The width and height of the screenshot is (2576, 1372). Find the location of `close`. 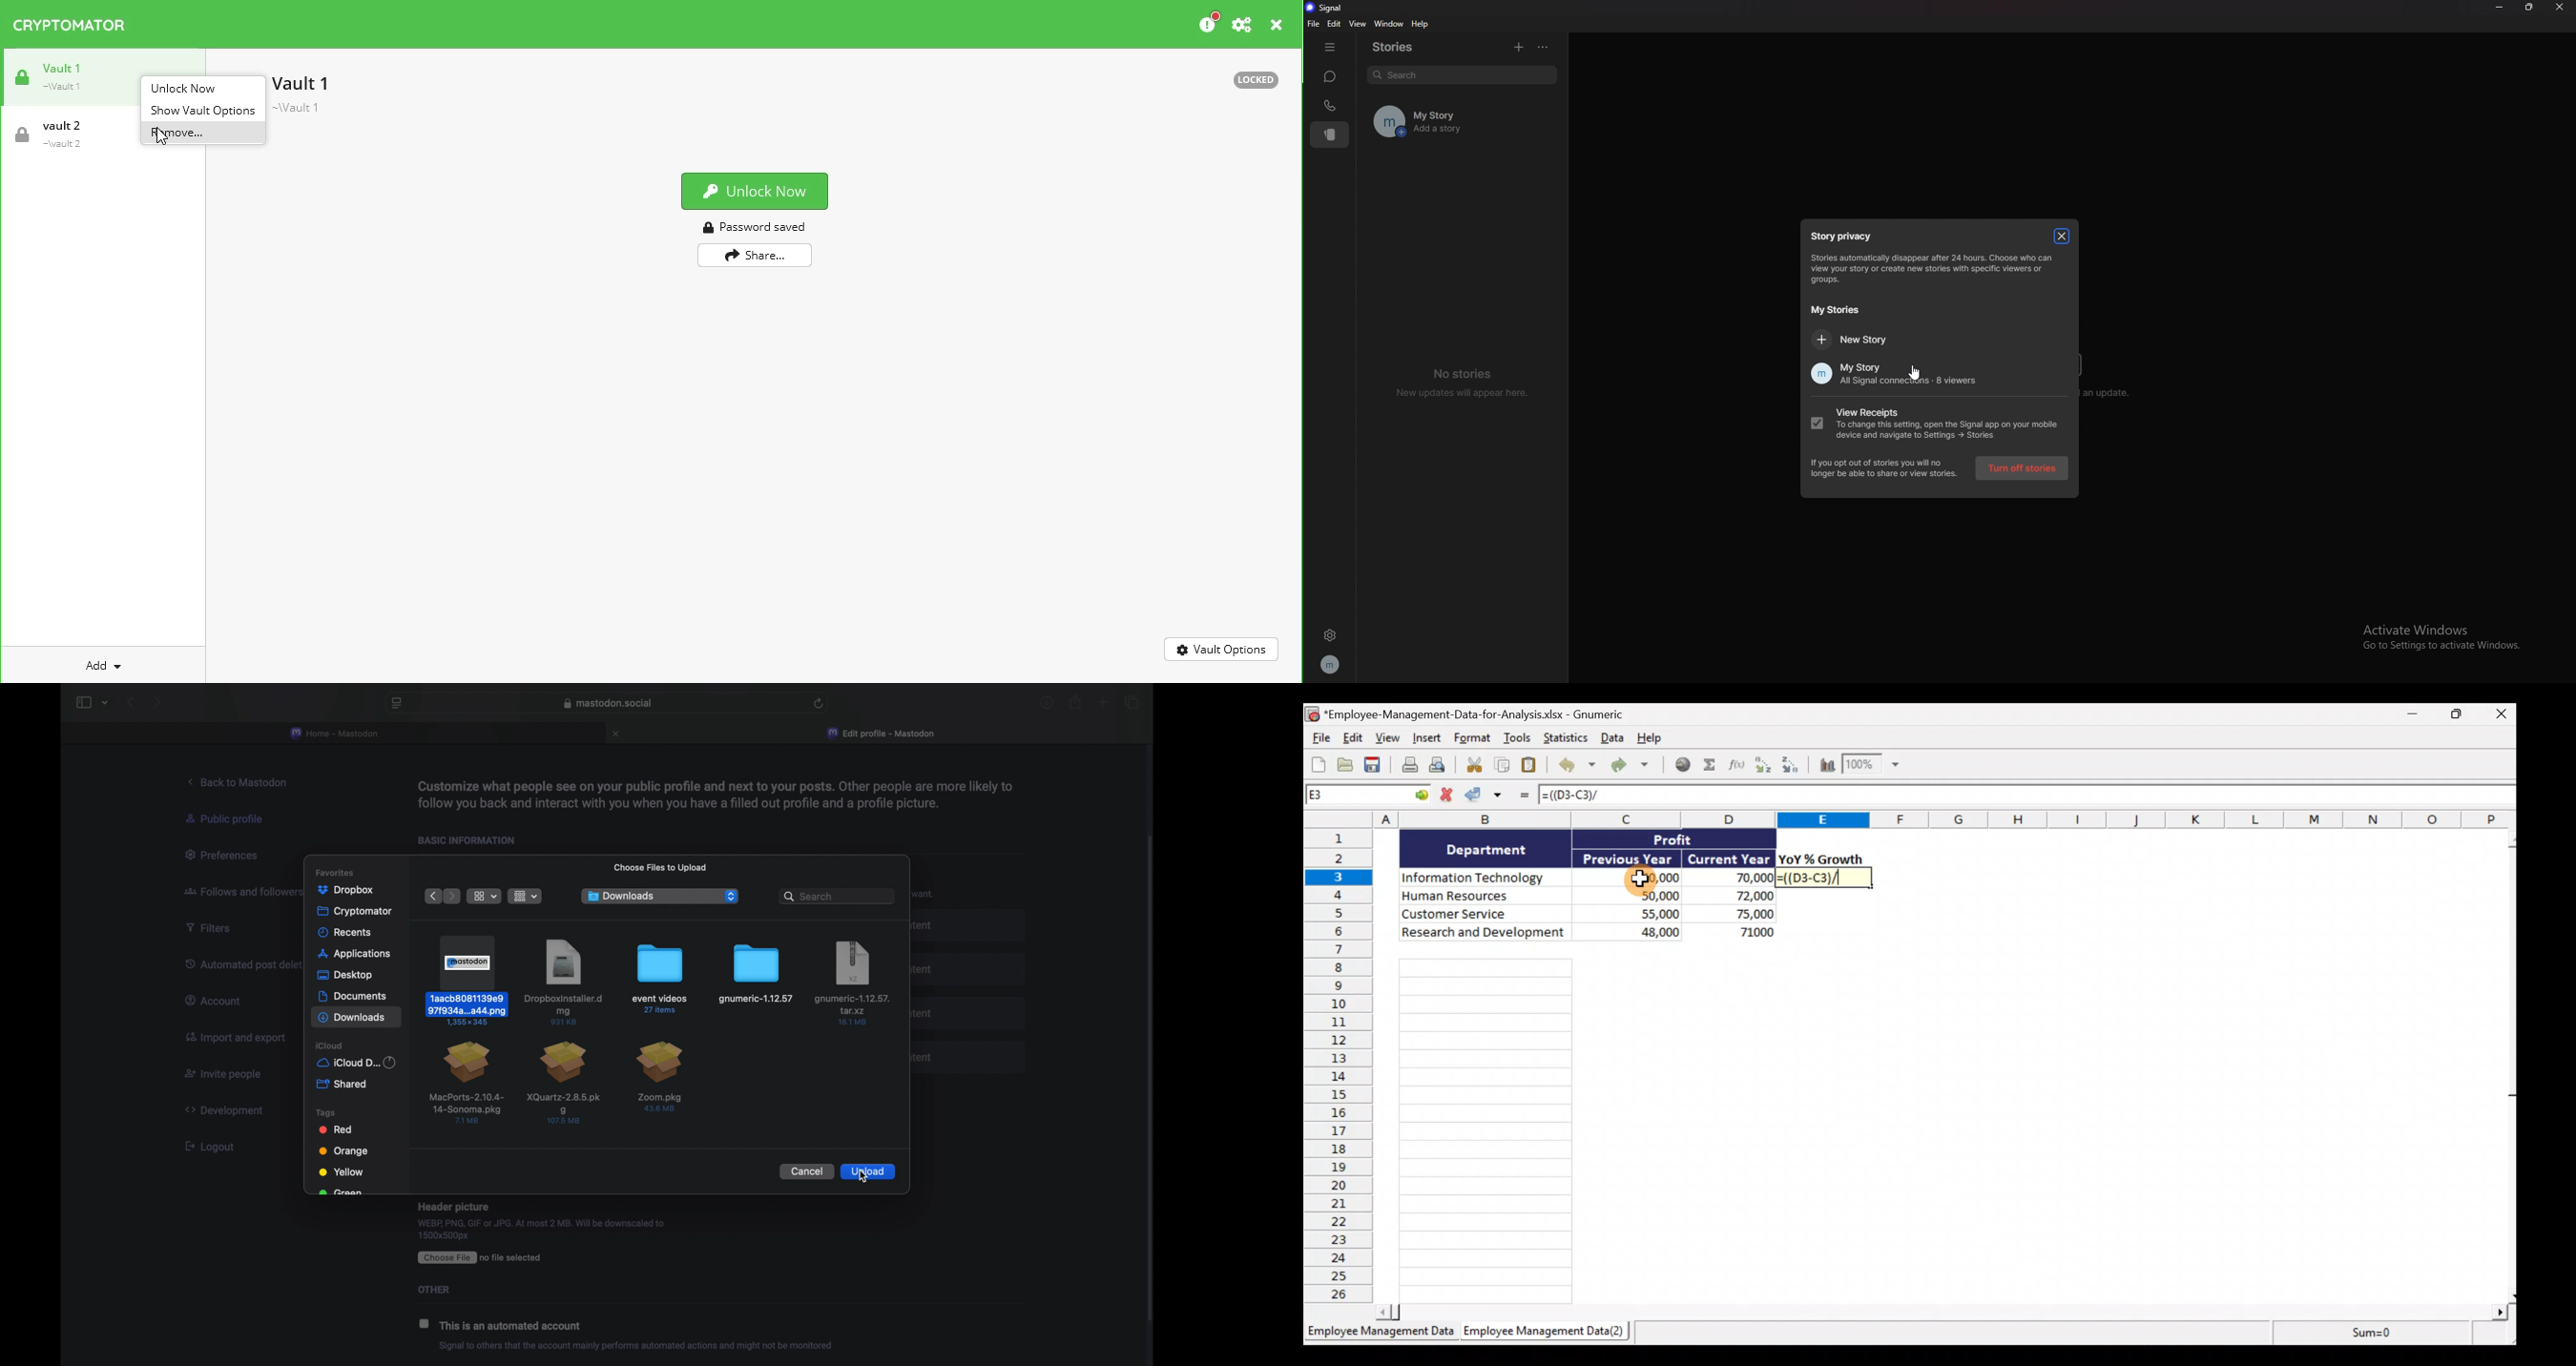

close is located at coordinates (2559, 7).